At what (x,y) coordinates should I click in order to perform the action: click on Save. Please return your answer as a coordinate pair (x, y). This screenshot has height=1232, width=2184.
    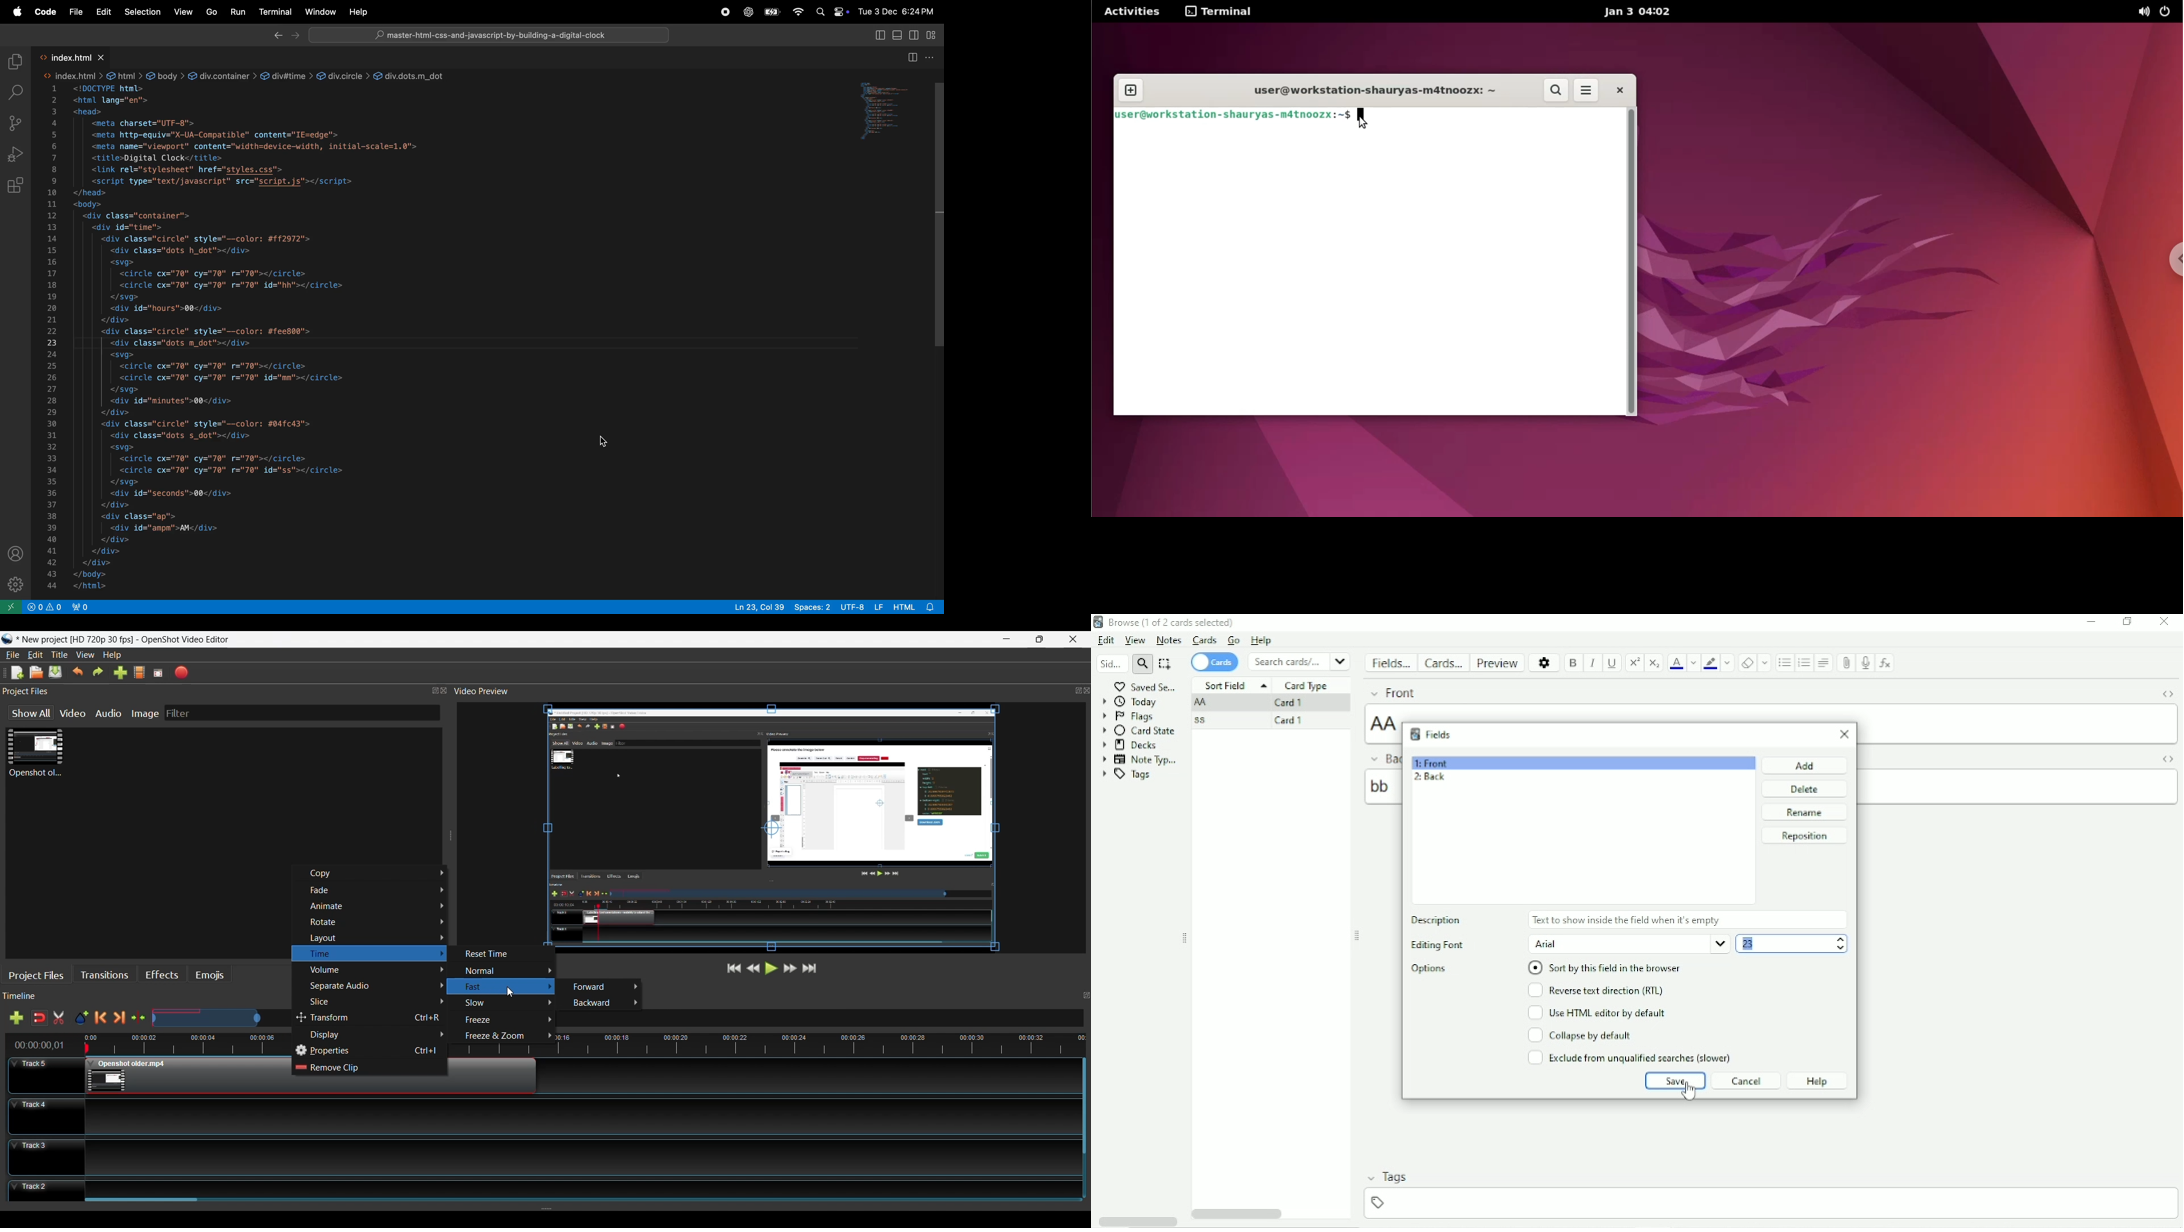
    Looking at the image, I should click on (1674, 1081).